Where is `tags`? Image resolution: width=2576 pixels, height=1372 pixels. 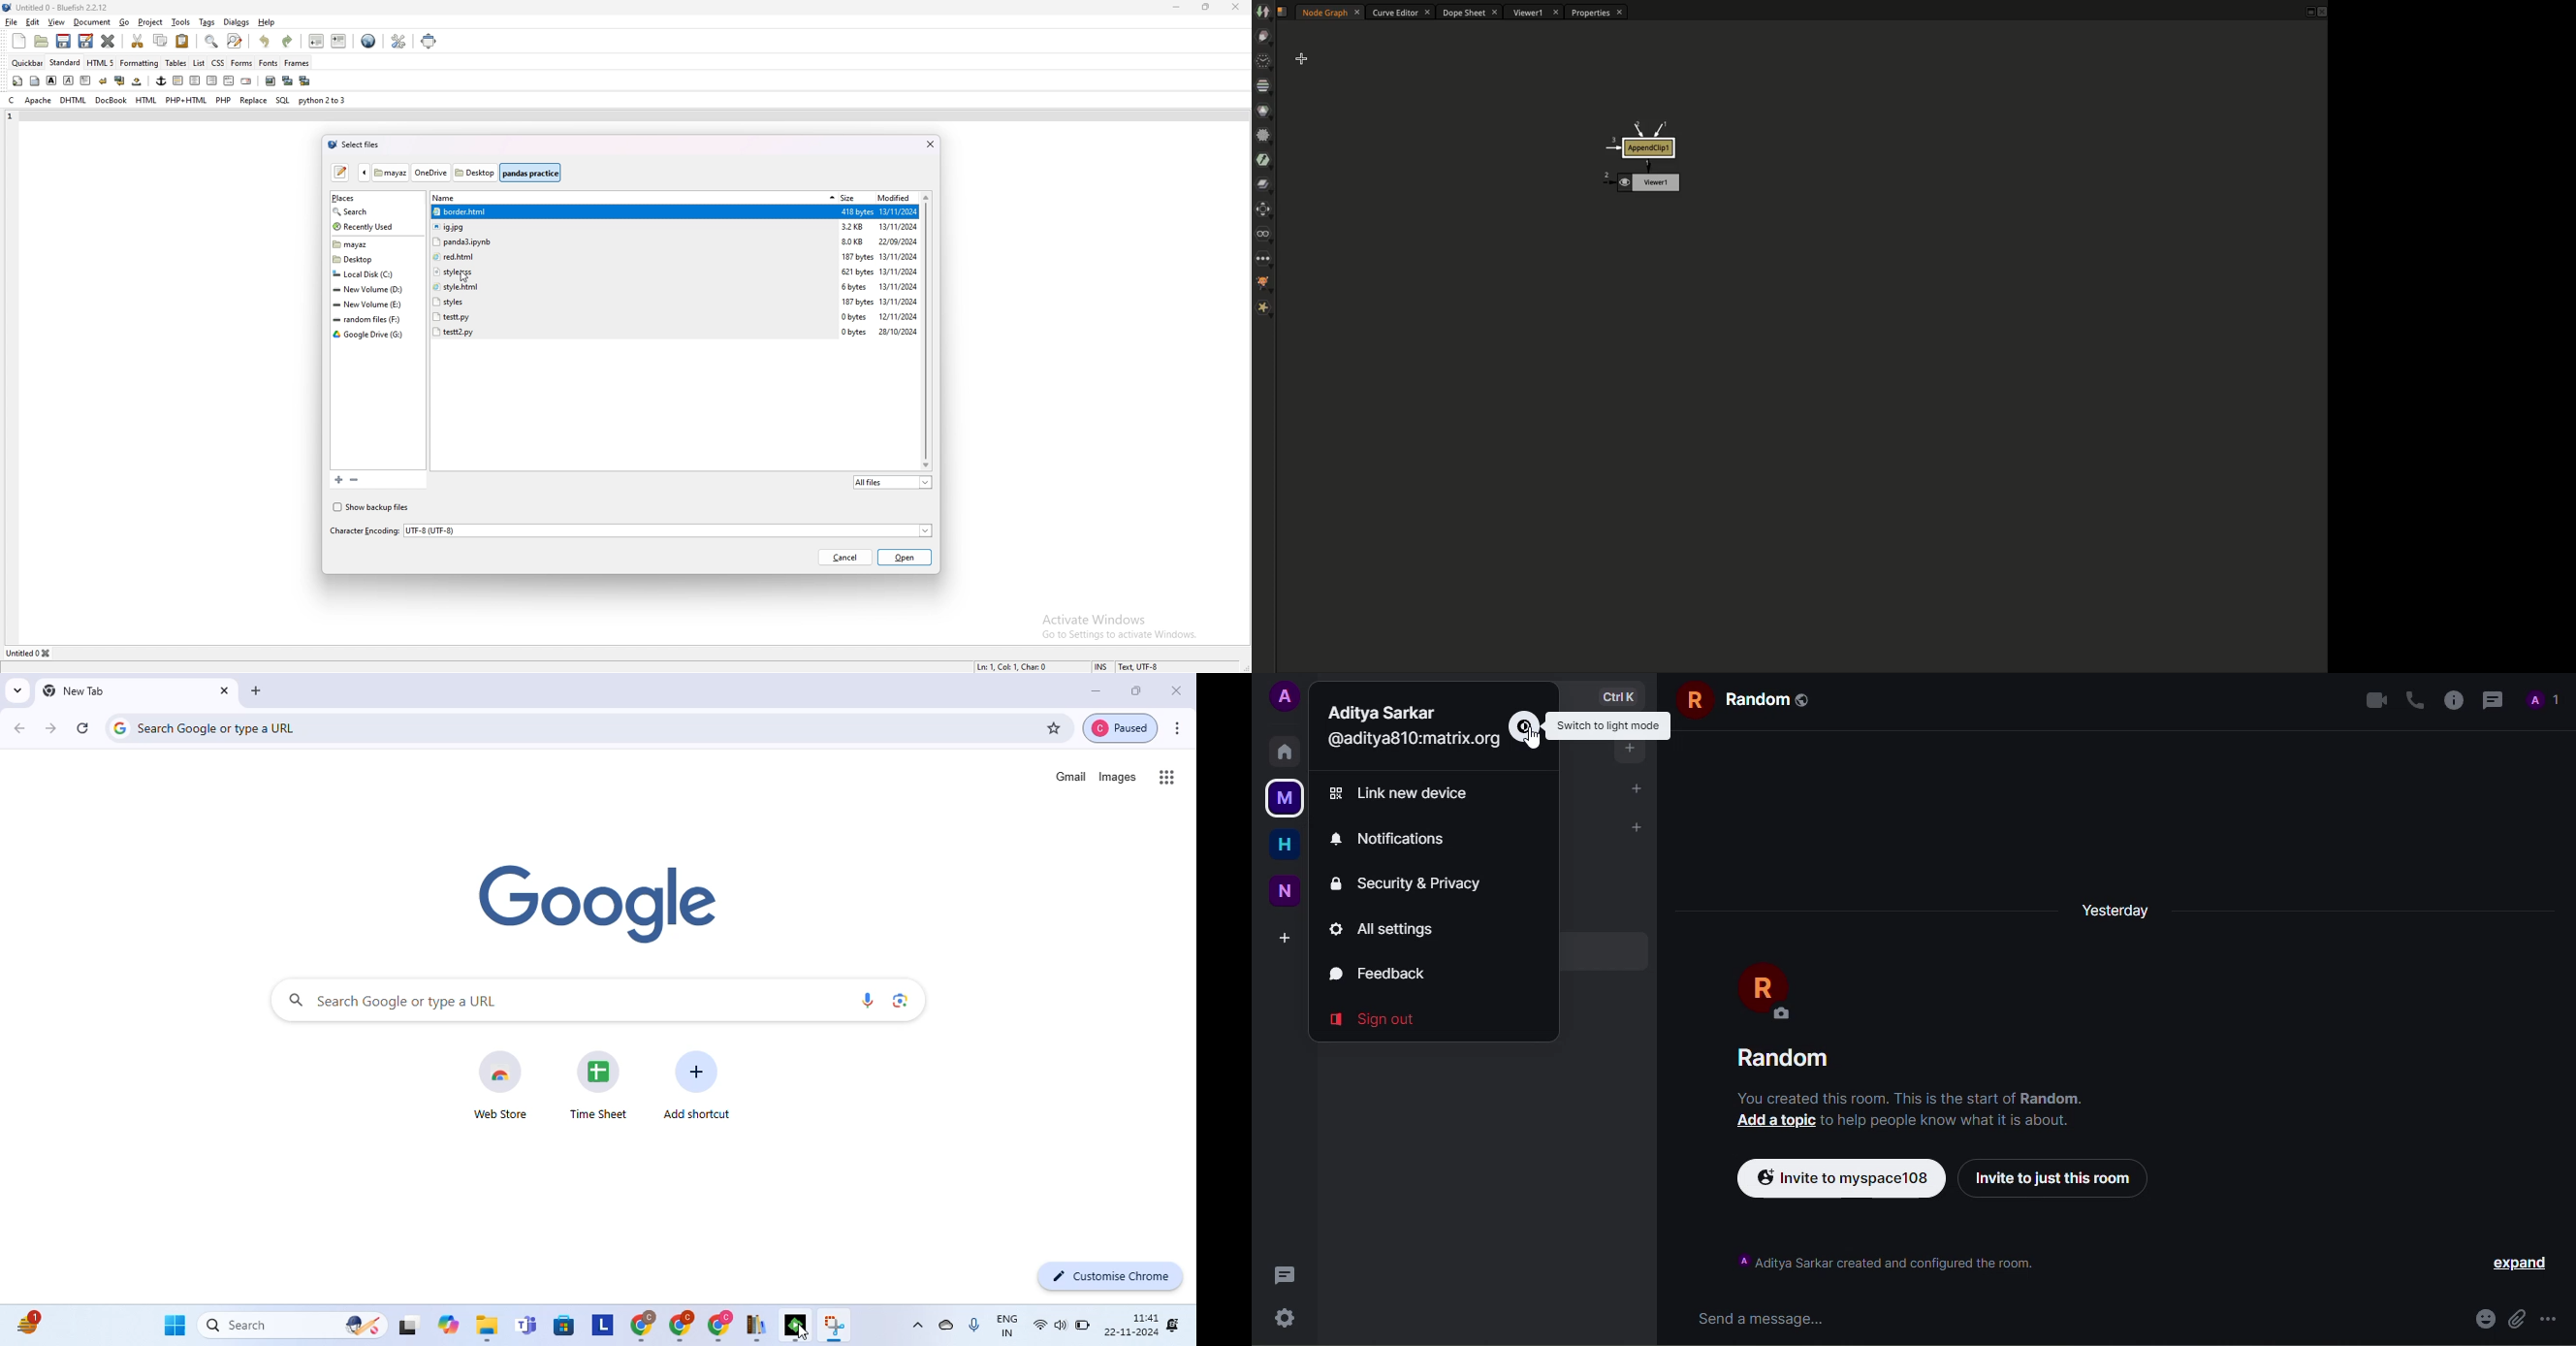 tags is located at coordinates (207, 22).